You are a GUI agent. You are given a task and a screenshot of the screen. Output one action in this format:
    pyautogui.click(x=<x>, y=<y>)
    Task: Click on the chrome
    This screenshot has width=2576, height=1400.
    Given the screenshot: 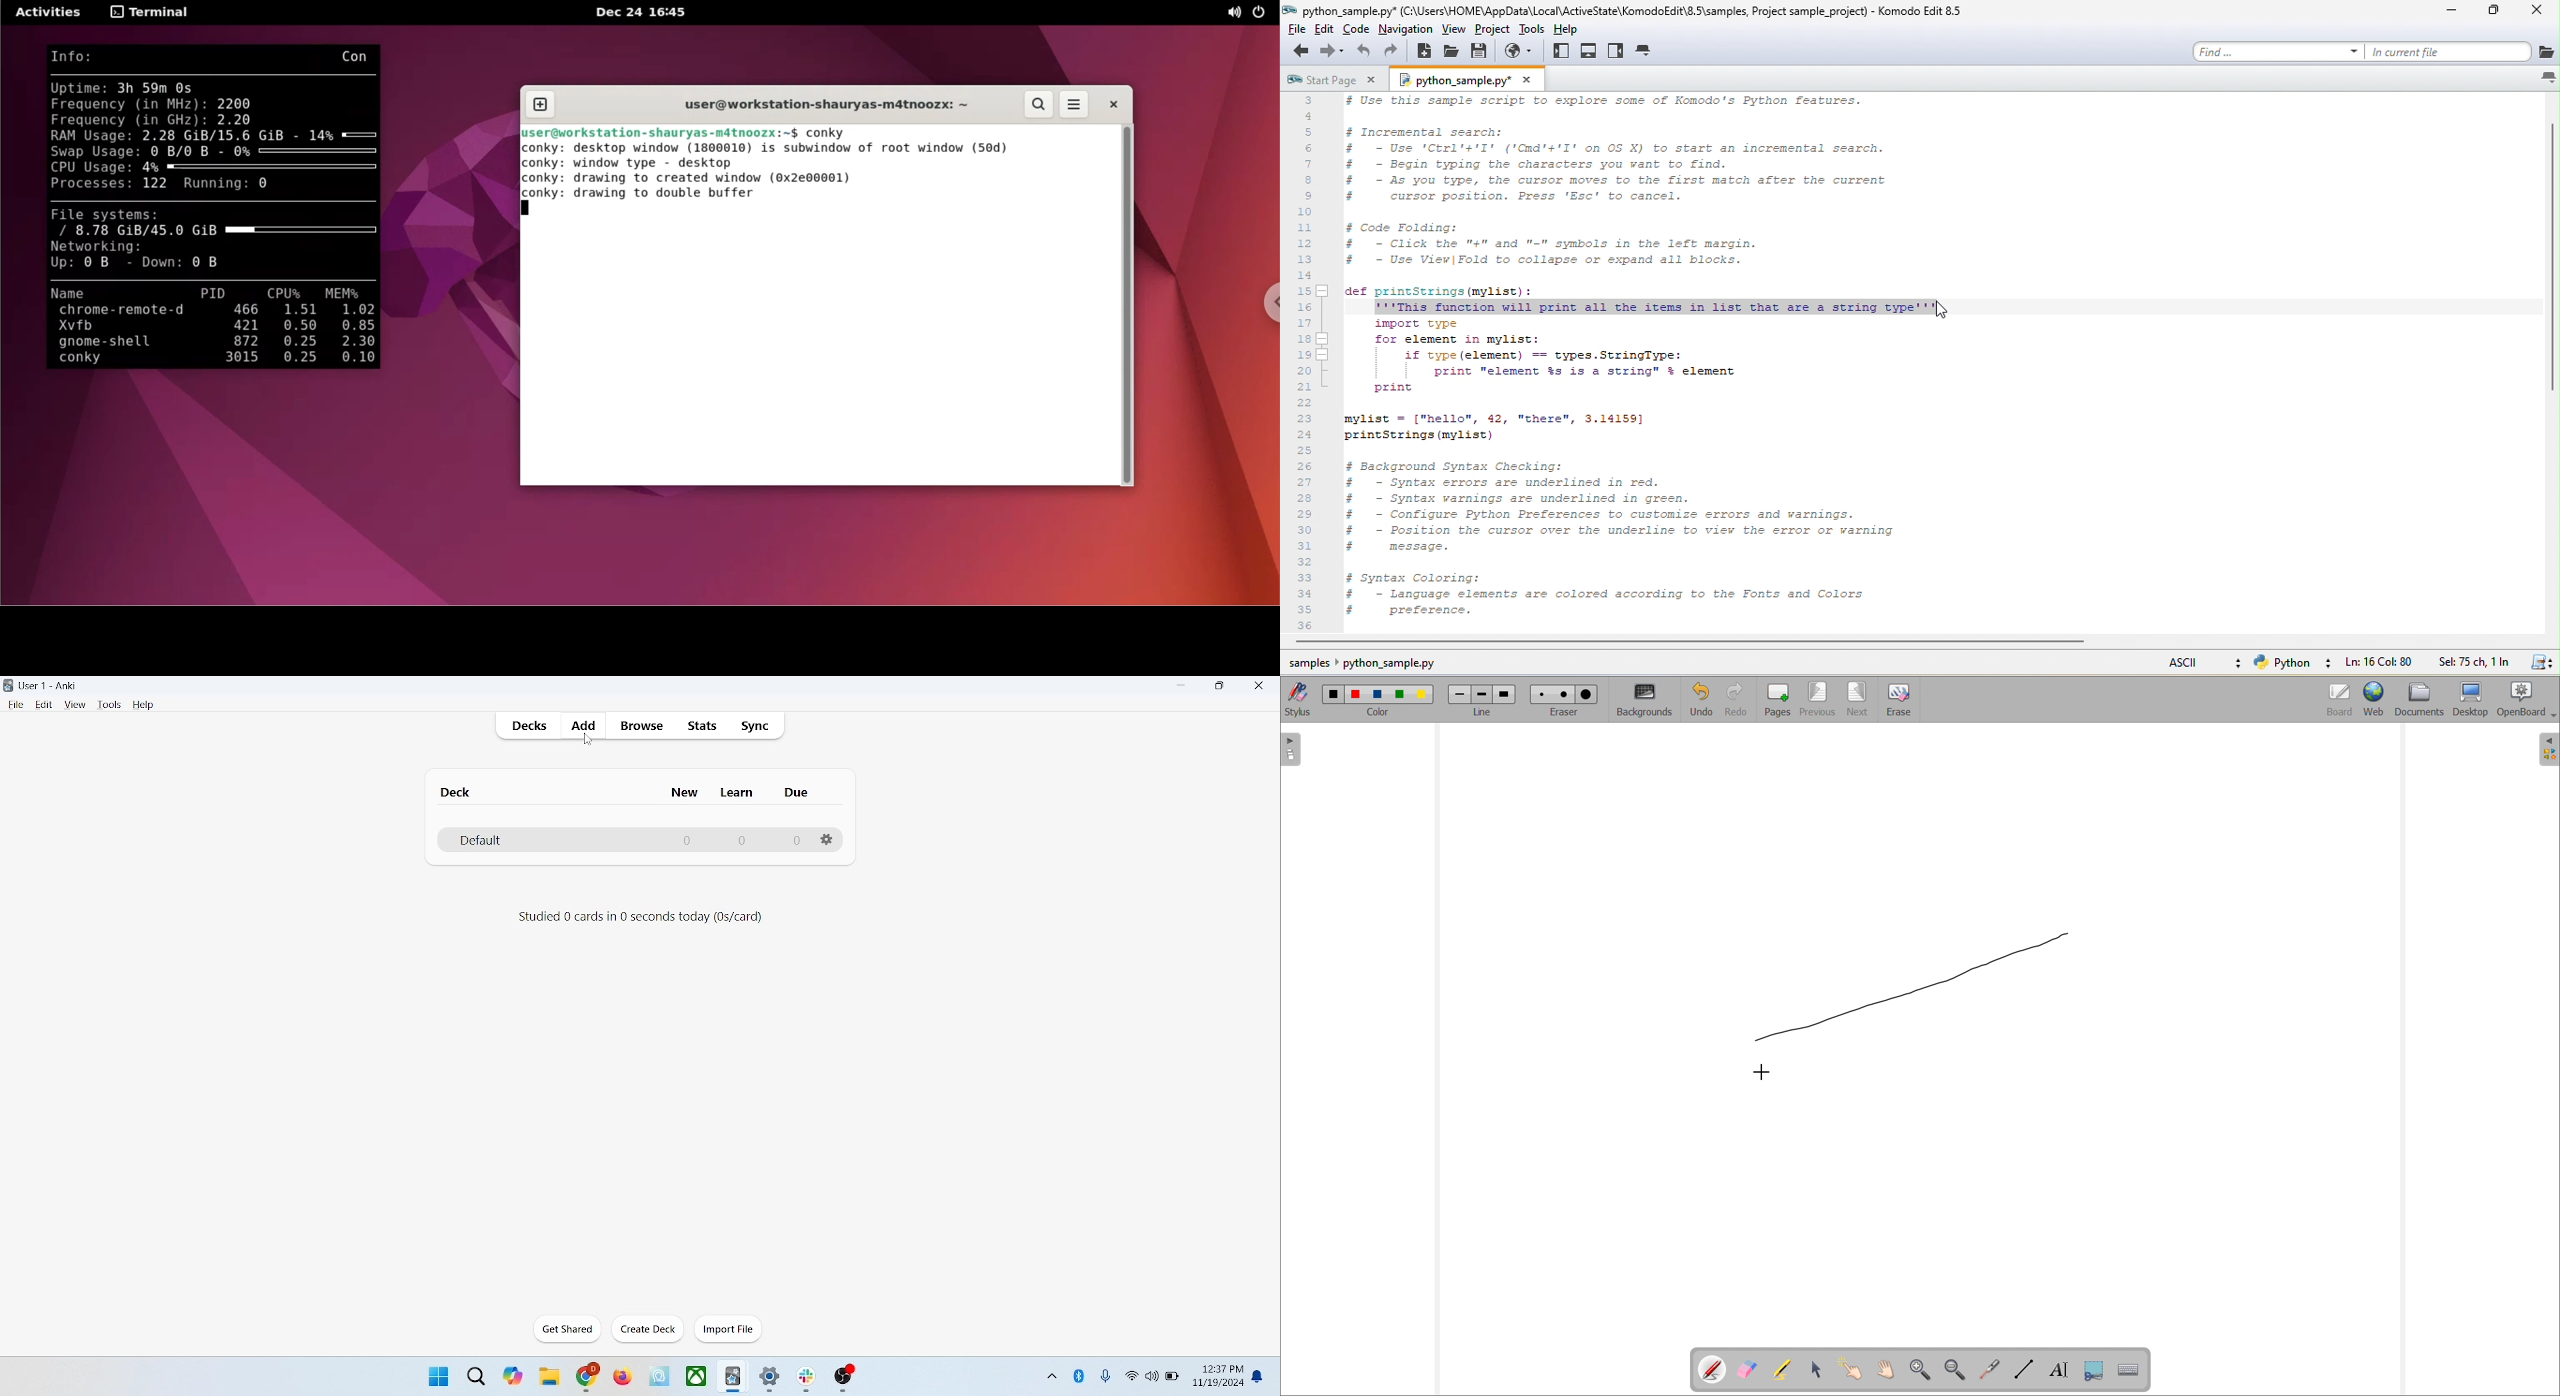 What is the action you would take?
    pyautogui.click(x=588, y=1377)
    